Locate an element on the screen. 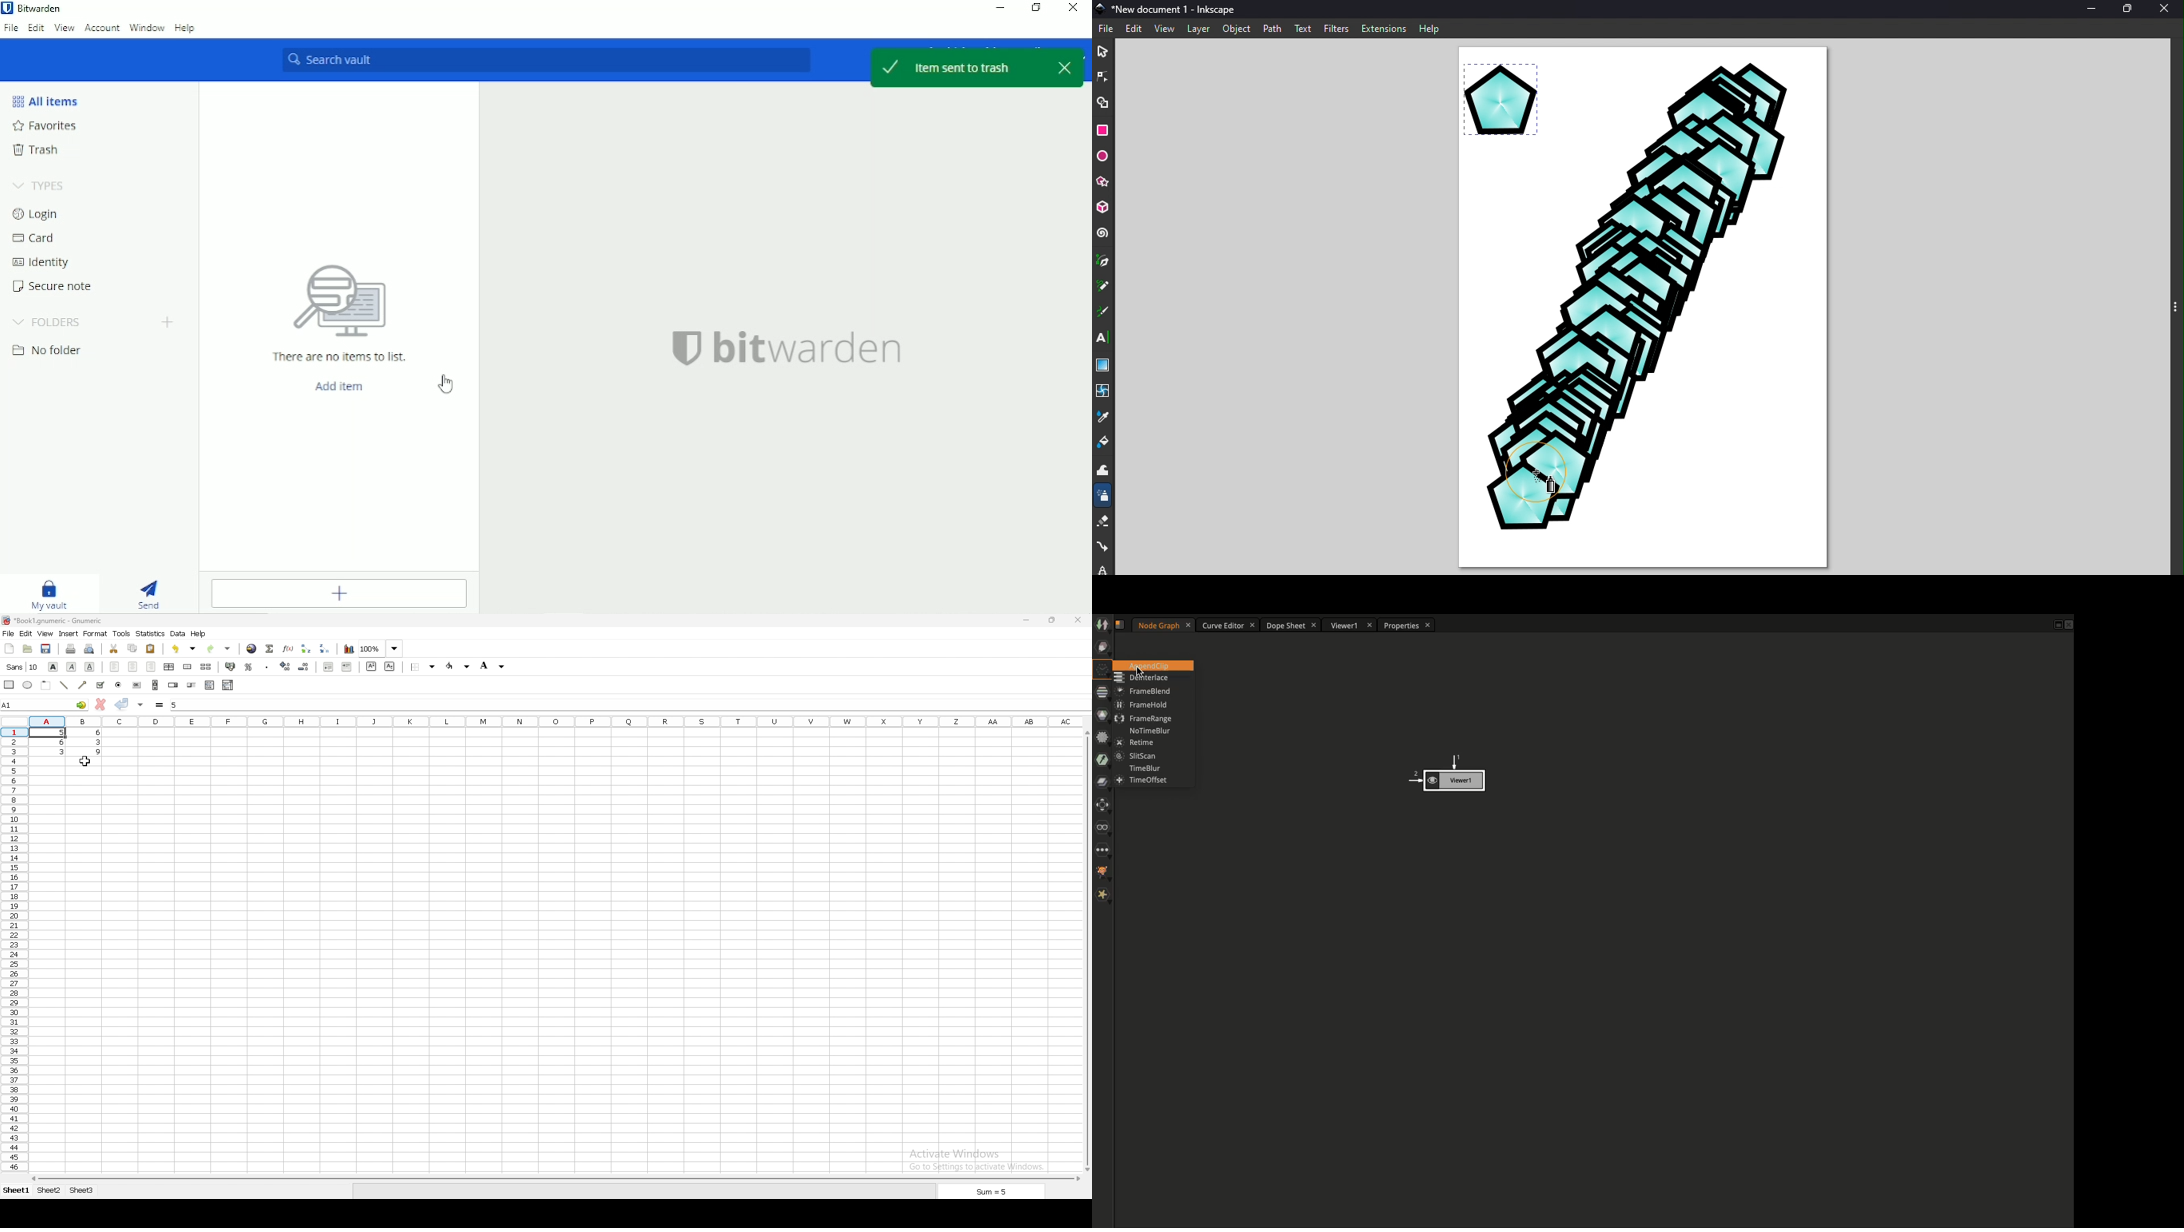 Image resolution: width=2184 pixels, height=1232 pixels. list is located at coordinates (209, 685).